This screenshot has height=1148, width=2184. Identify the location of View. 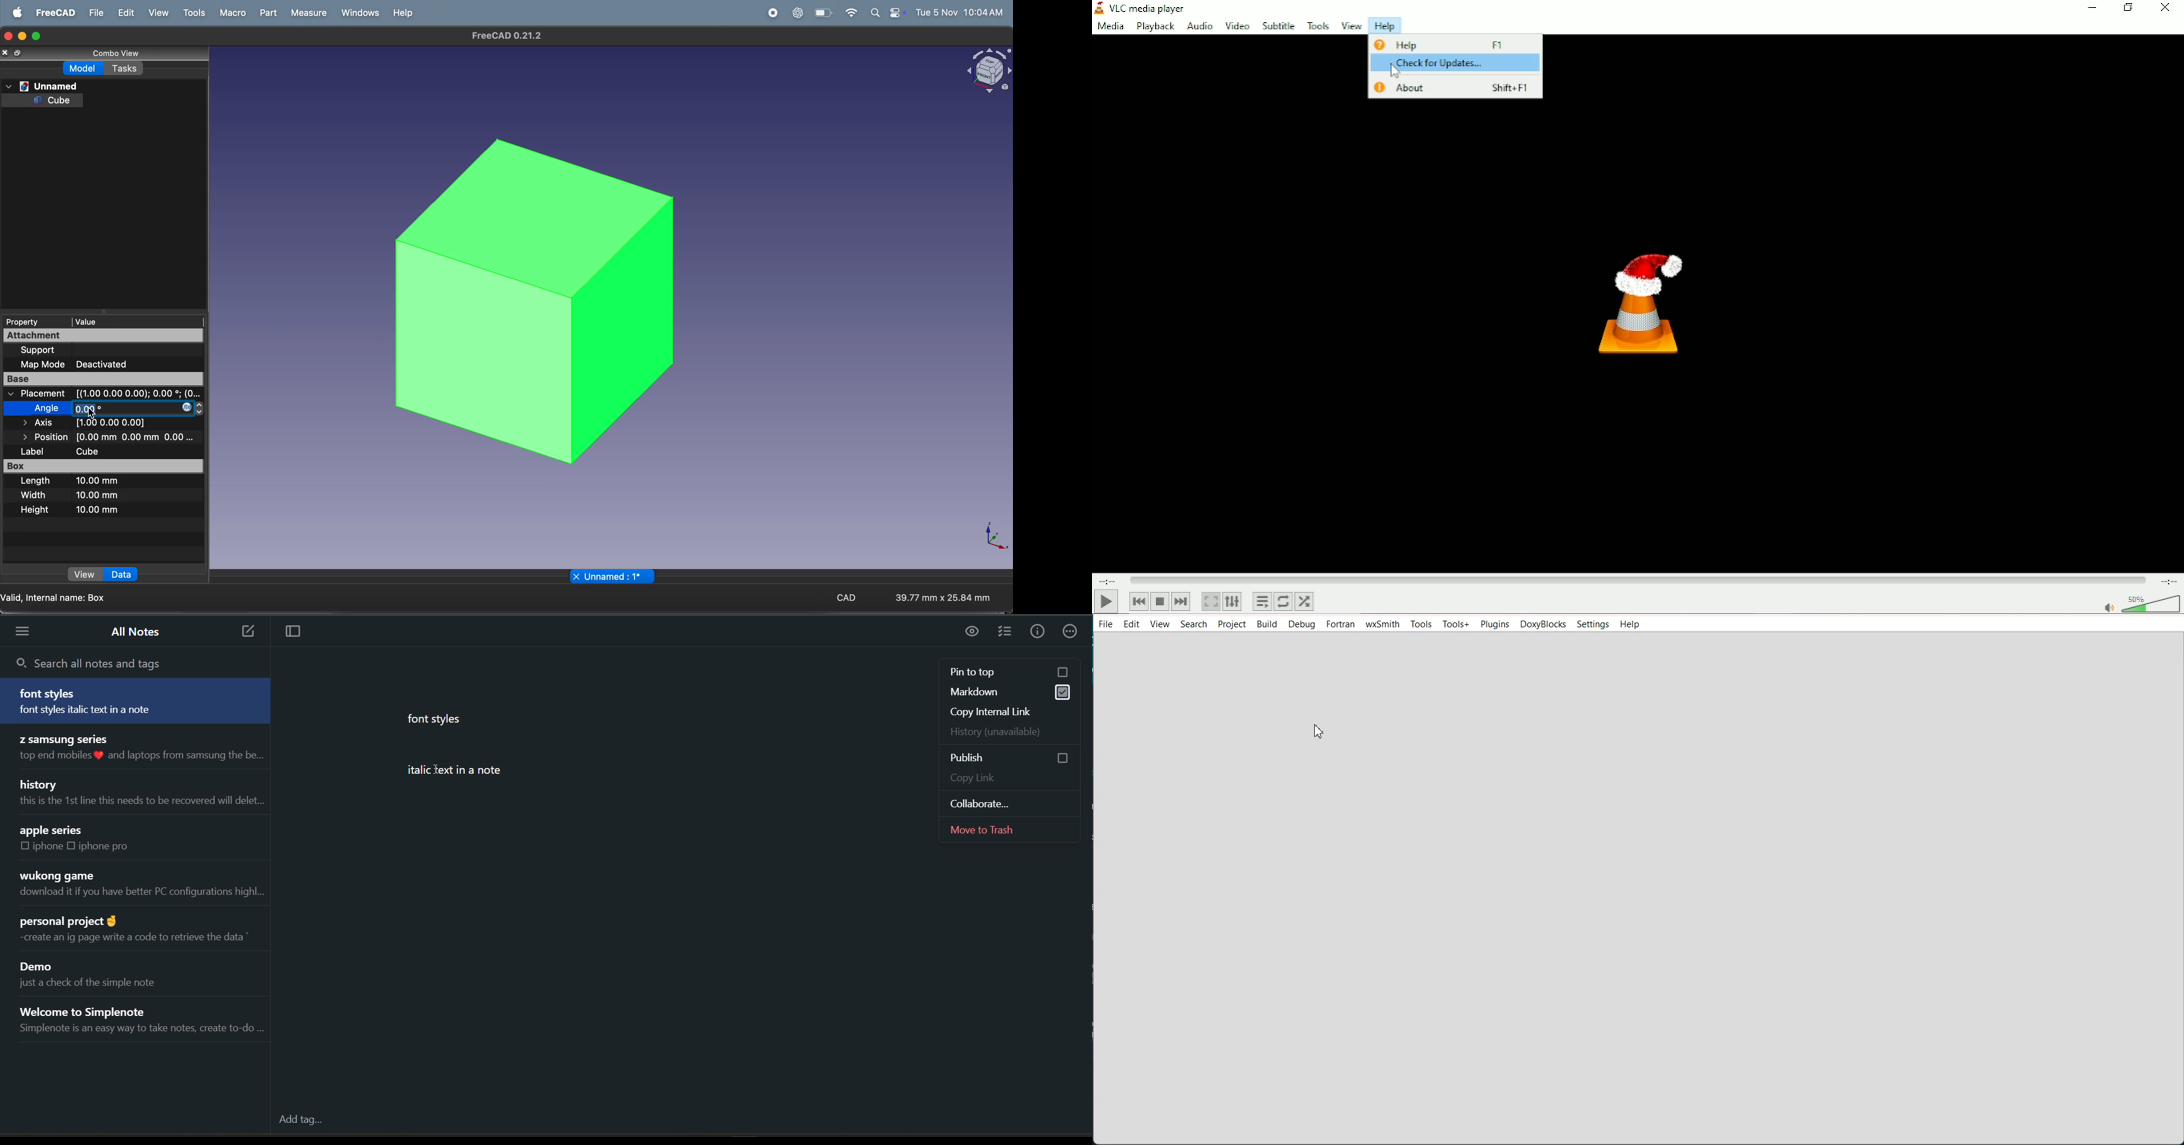
(1162, 624).